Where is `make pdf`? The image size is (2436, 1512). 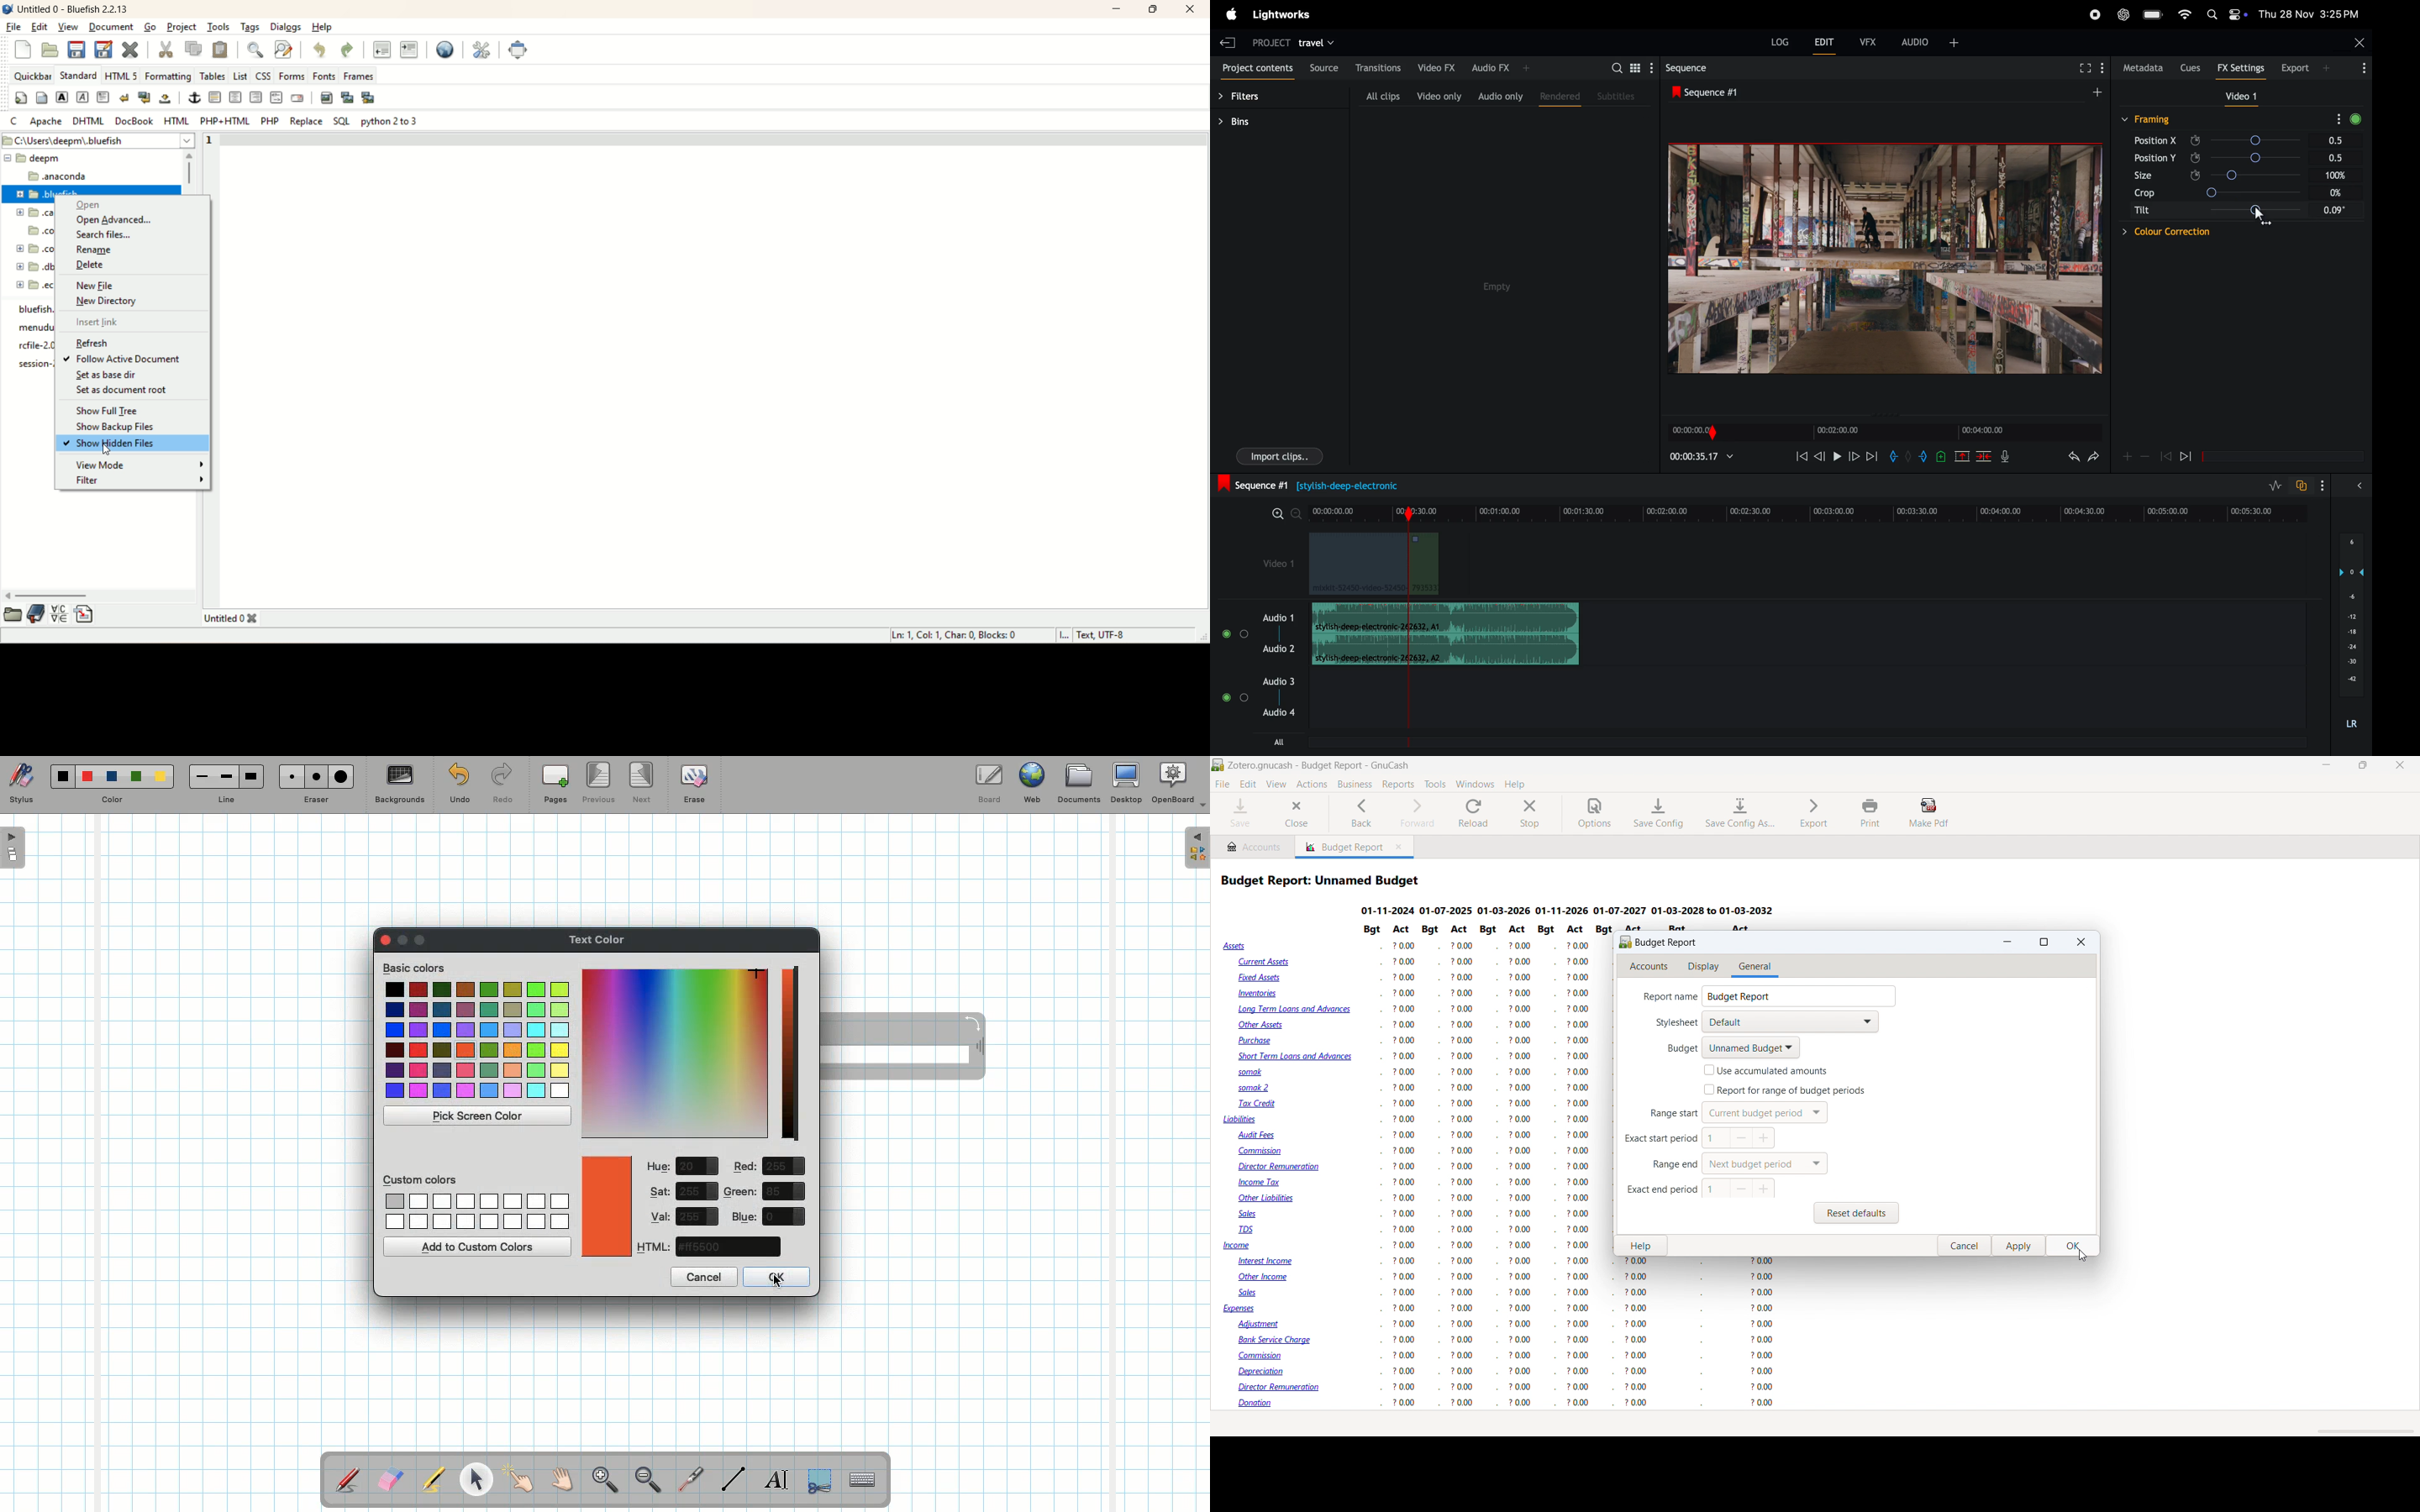 make pdf is located at coordinates (1930, 813).